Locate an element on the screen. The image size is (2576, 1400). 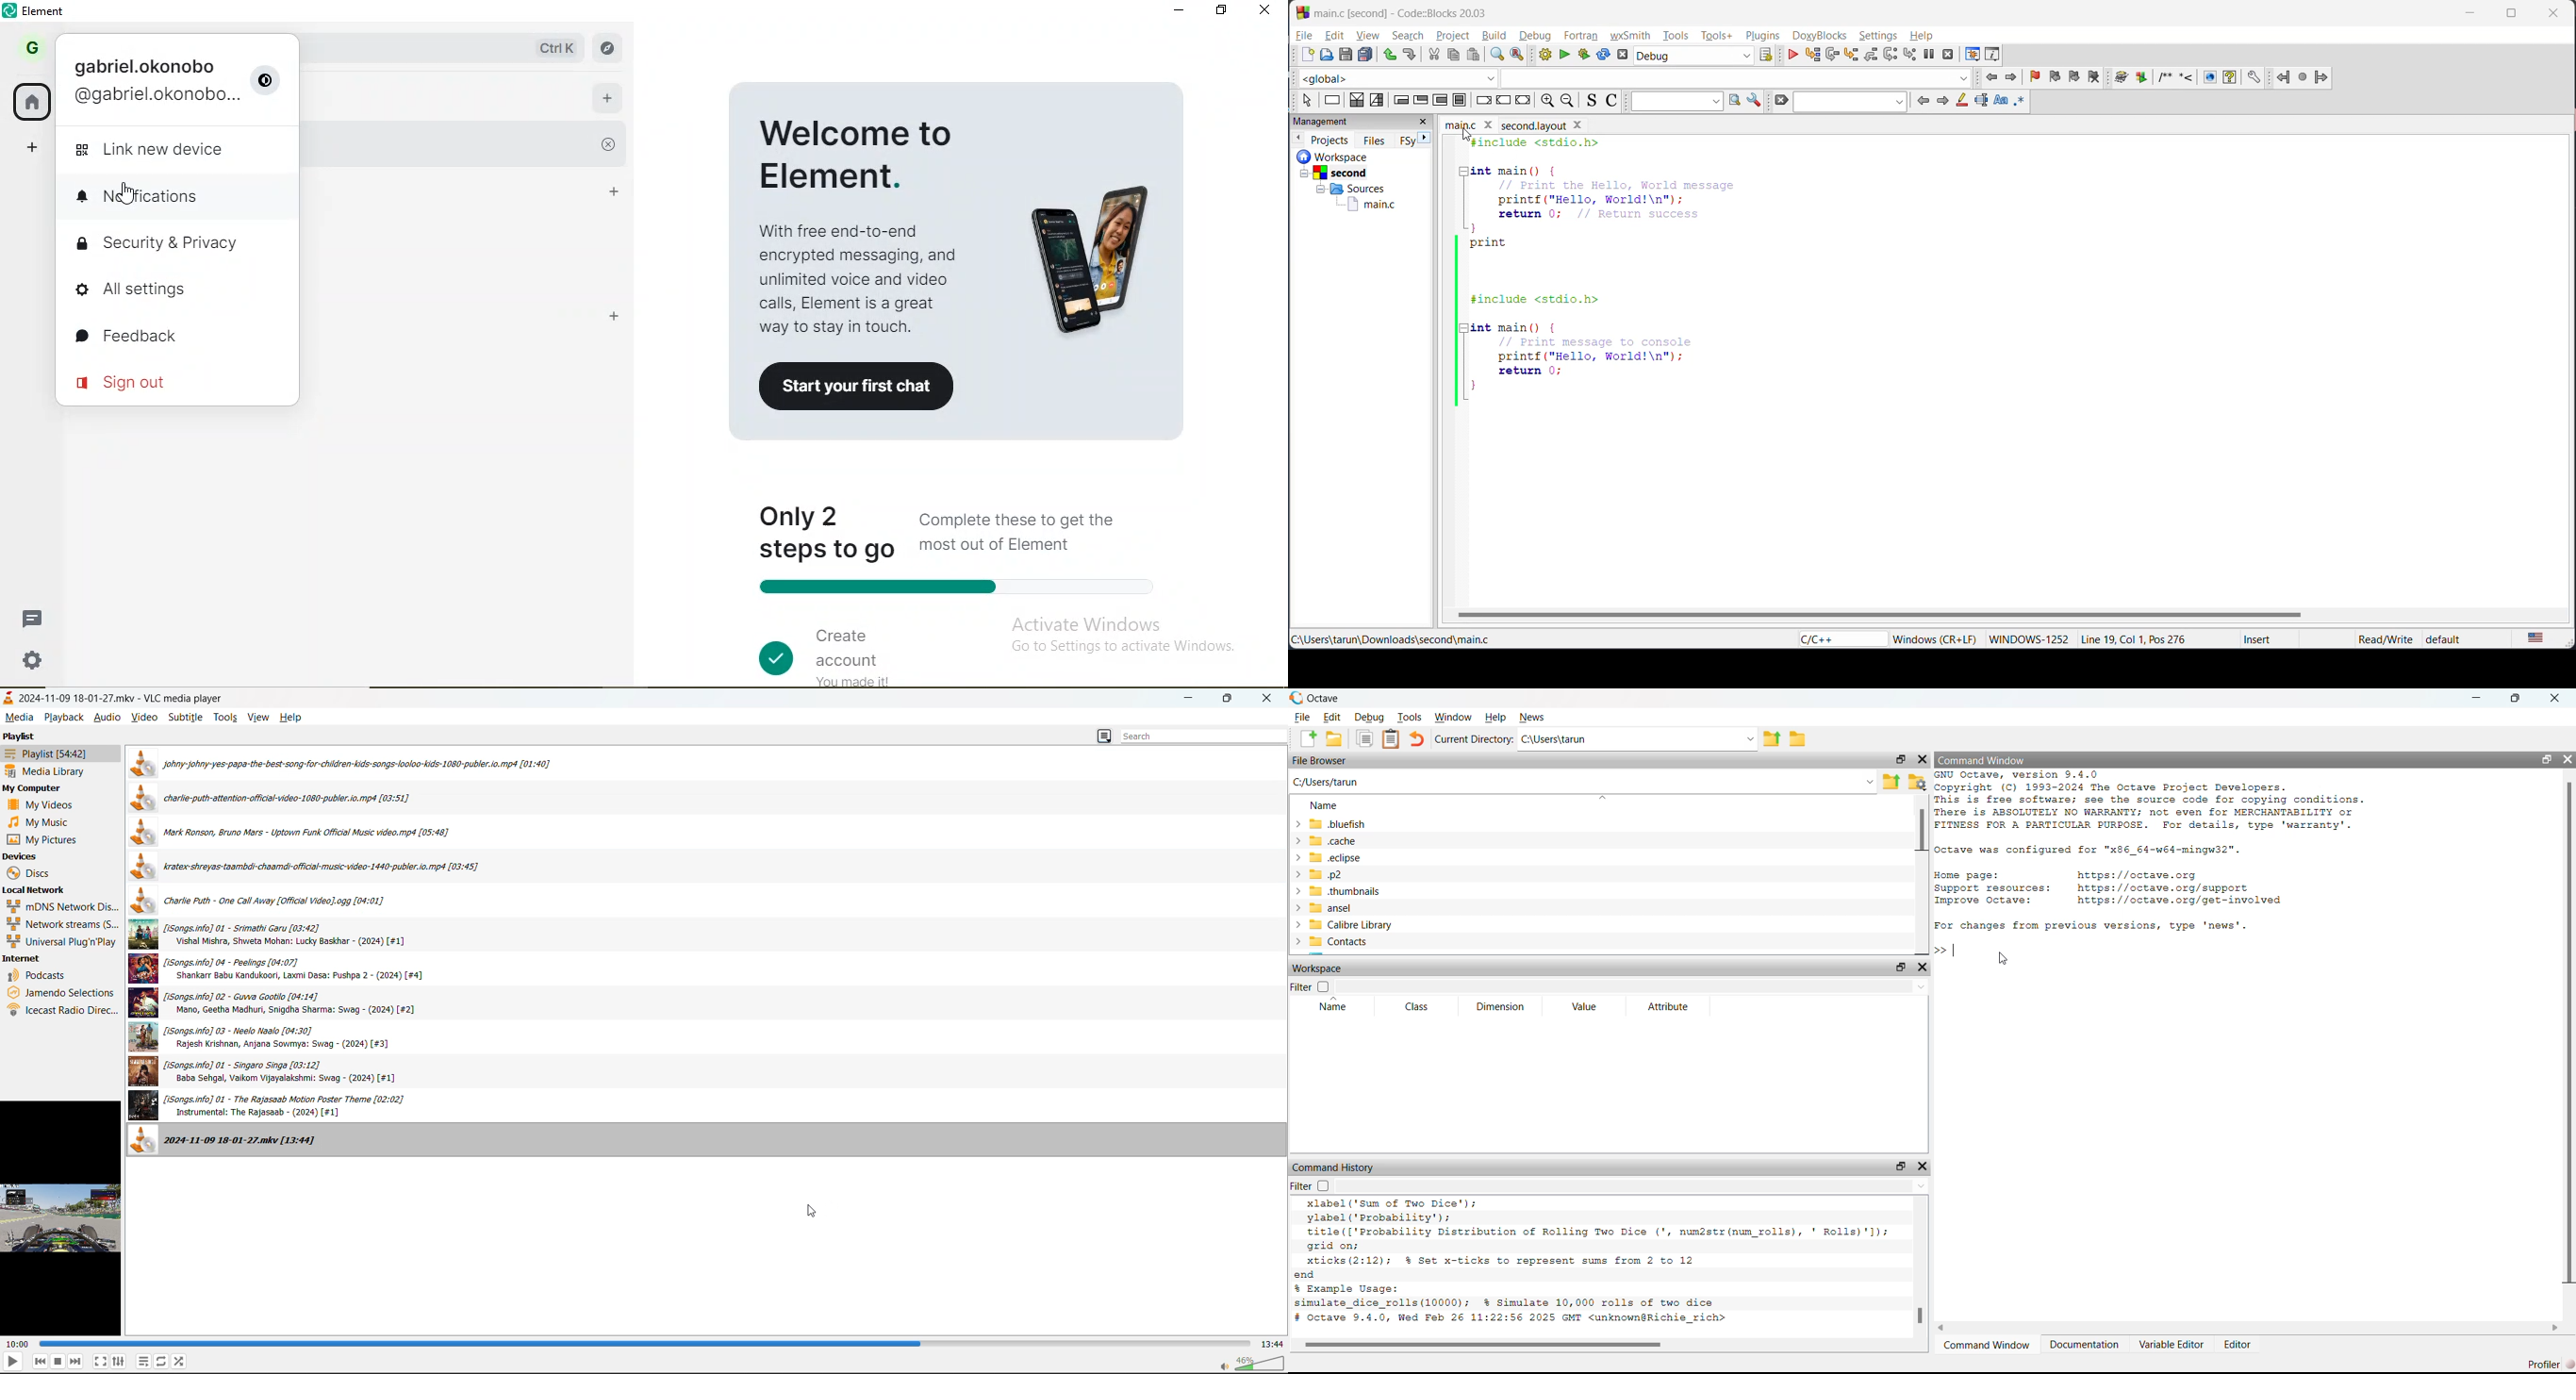
subtitle is located at coordinates (186, 717).